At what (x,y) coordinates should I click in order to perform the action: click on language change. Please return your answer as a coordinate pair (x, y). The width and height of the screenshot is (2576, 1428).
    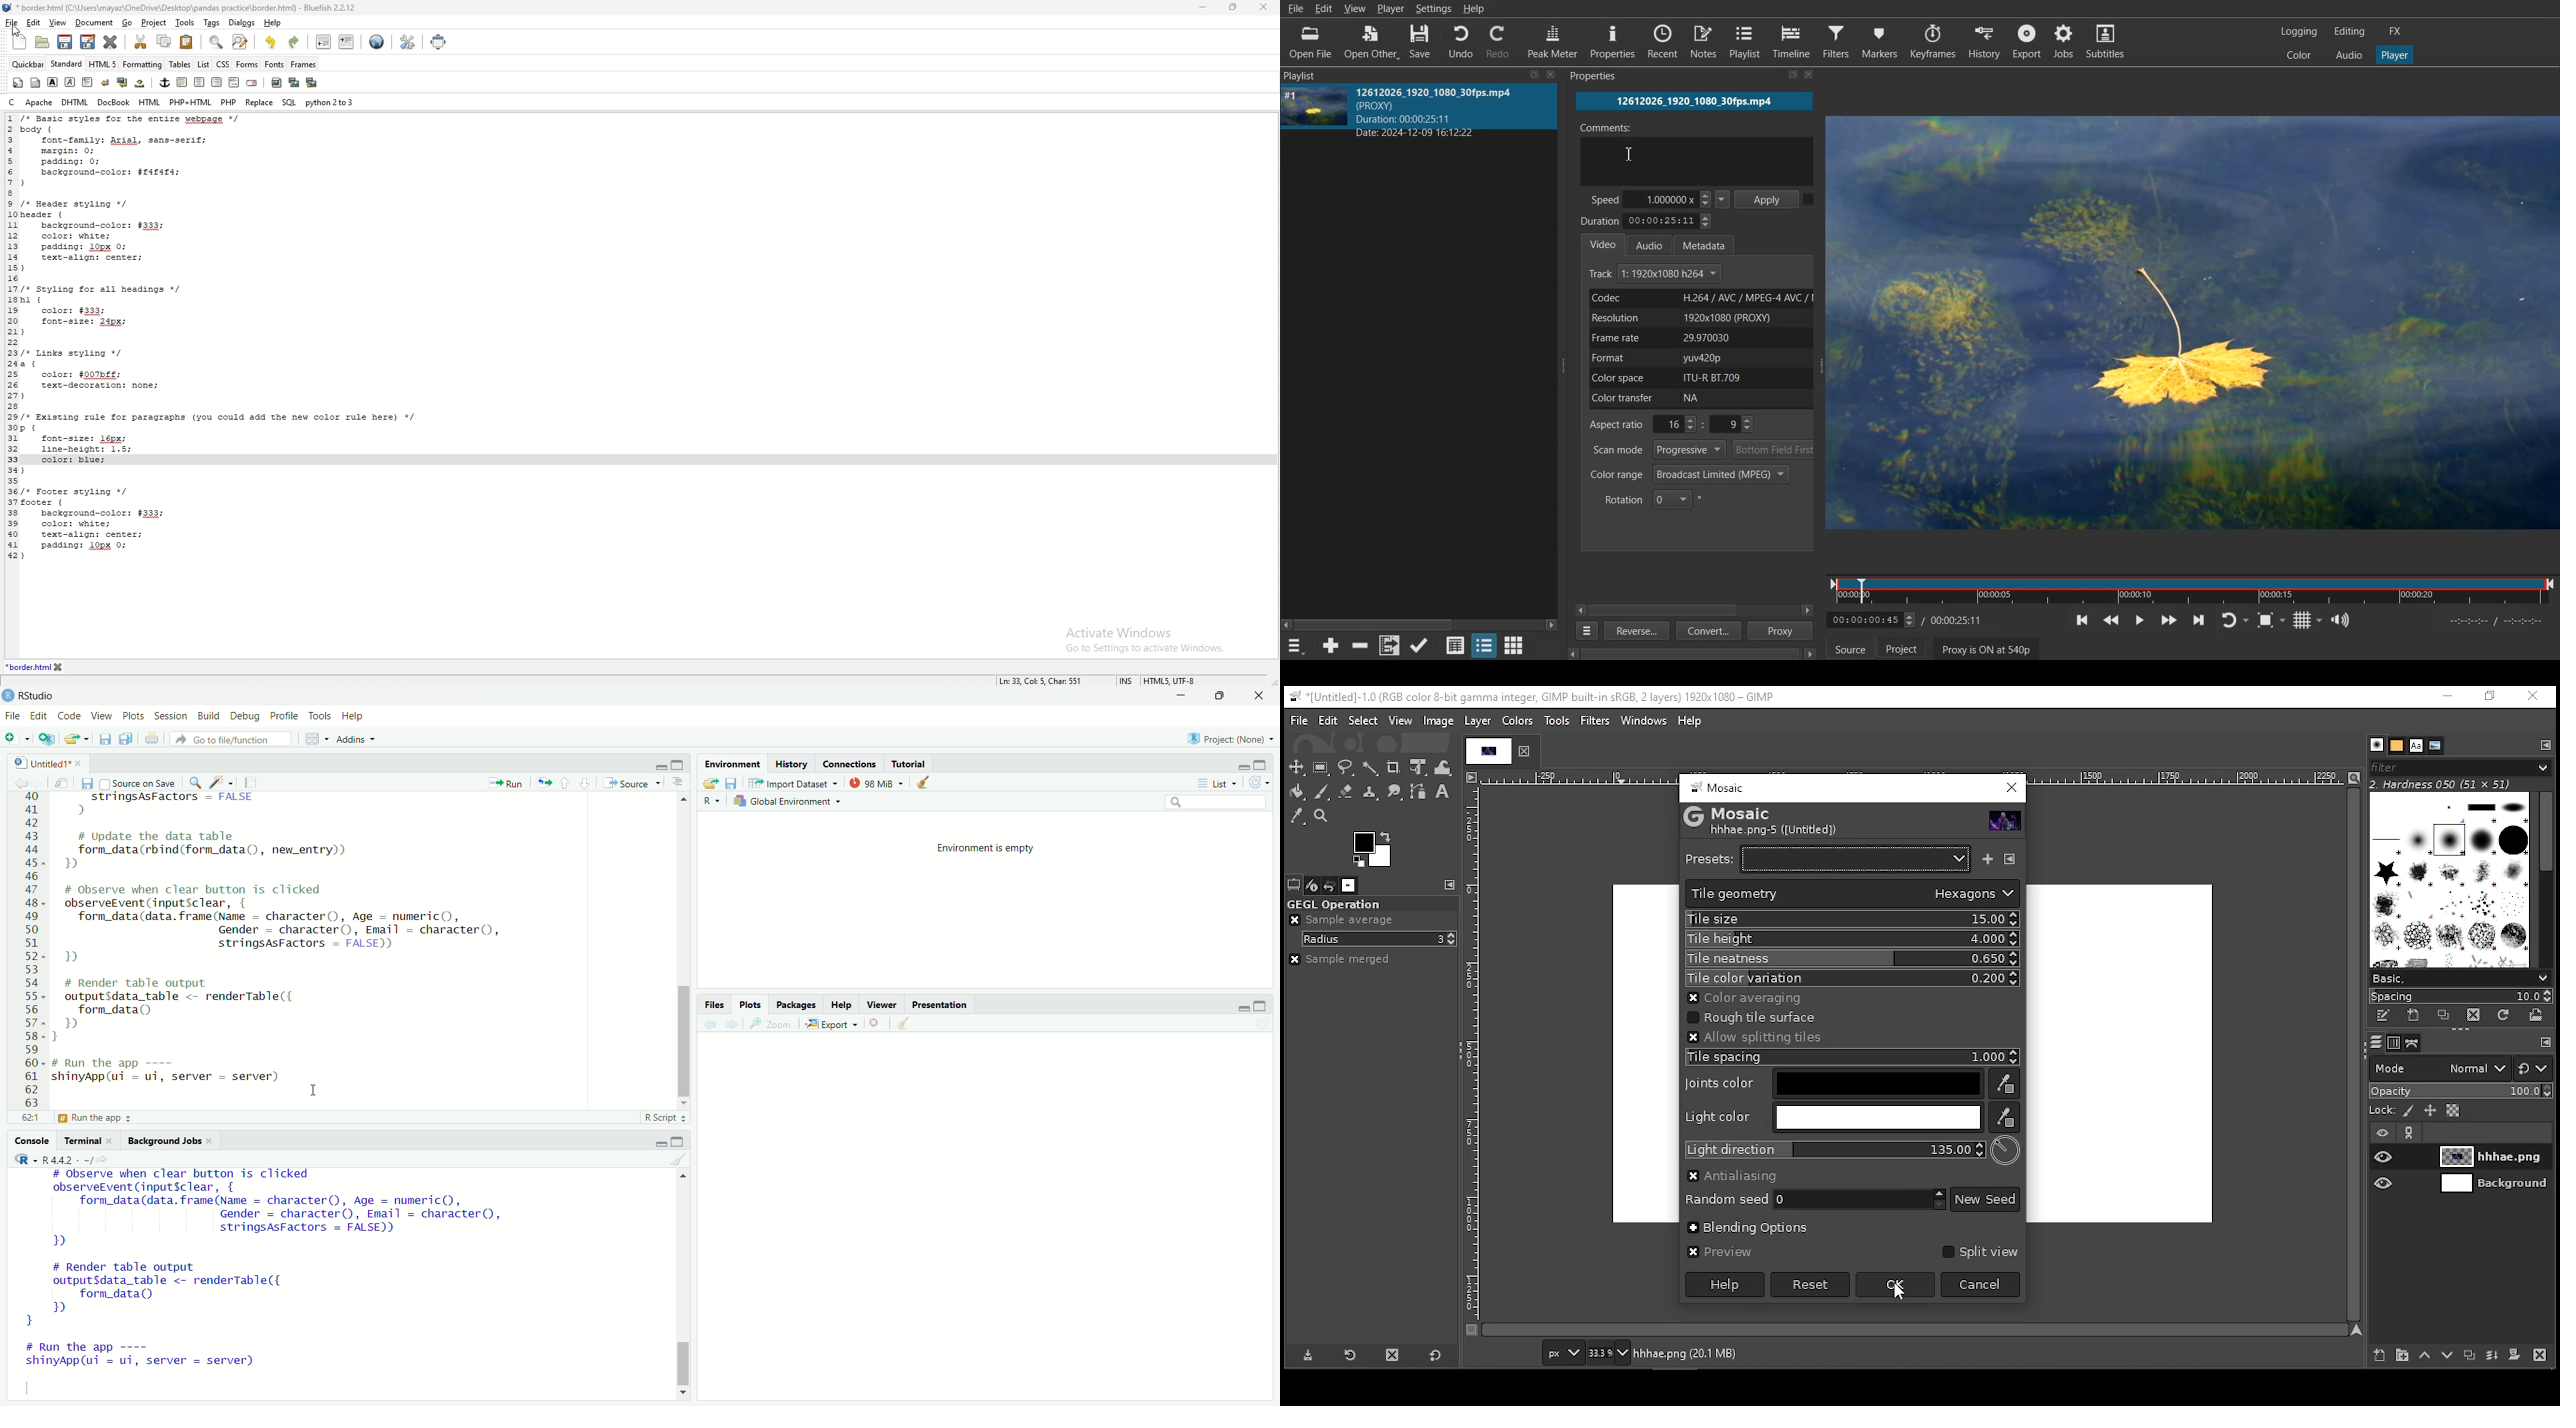
    Looking at the image, I should click on (711, 801).